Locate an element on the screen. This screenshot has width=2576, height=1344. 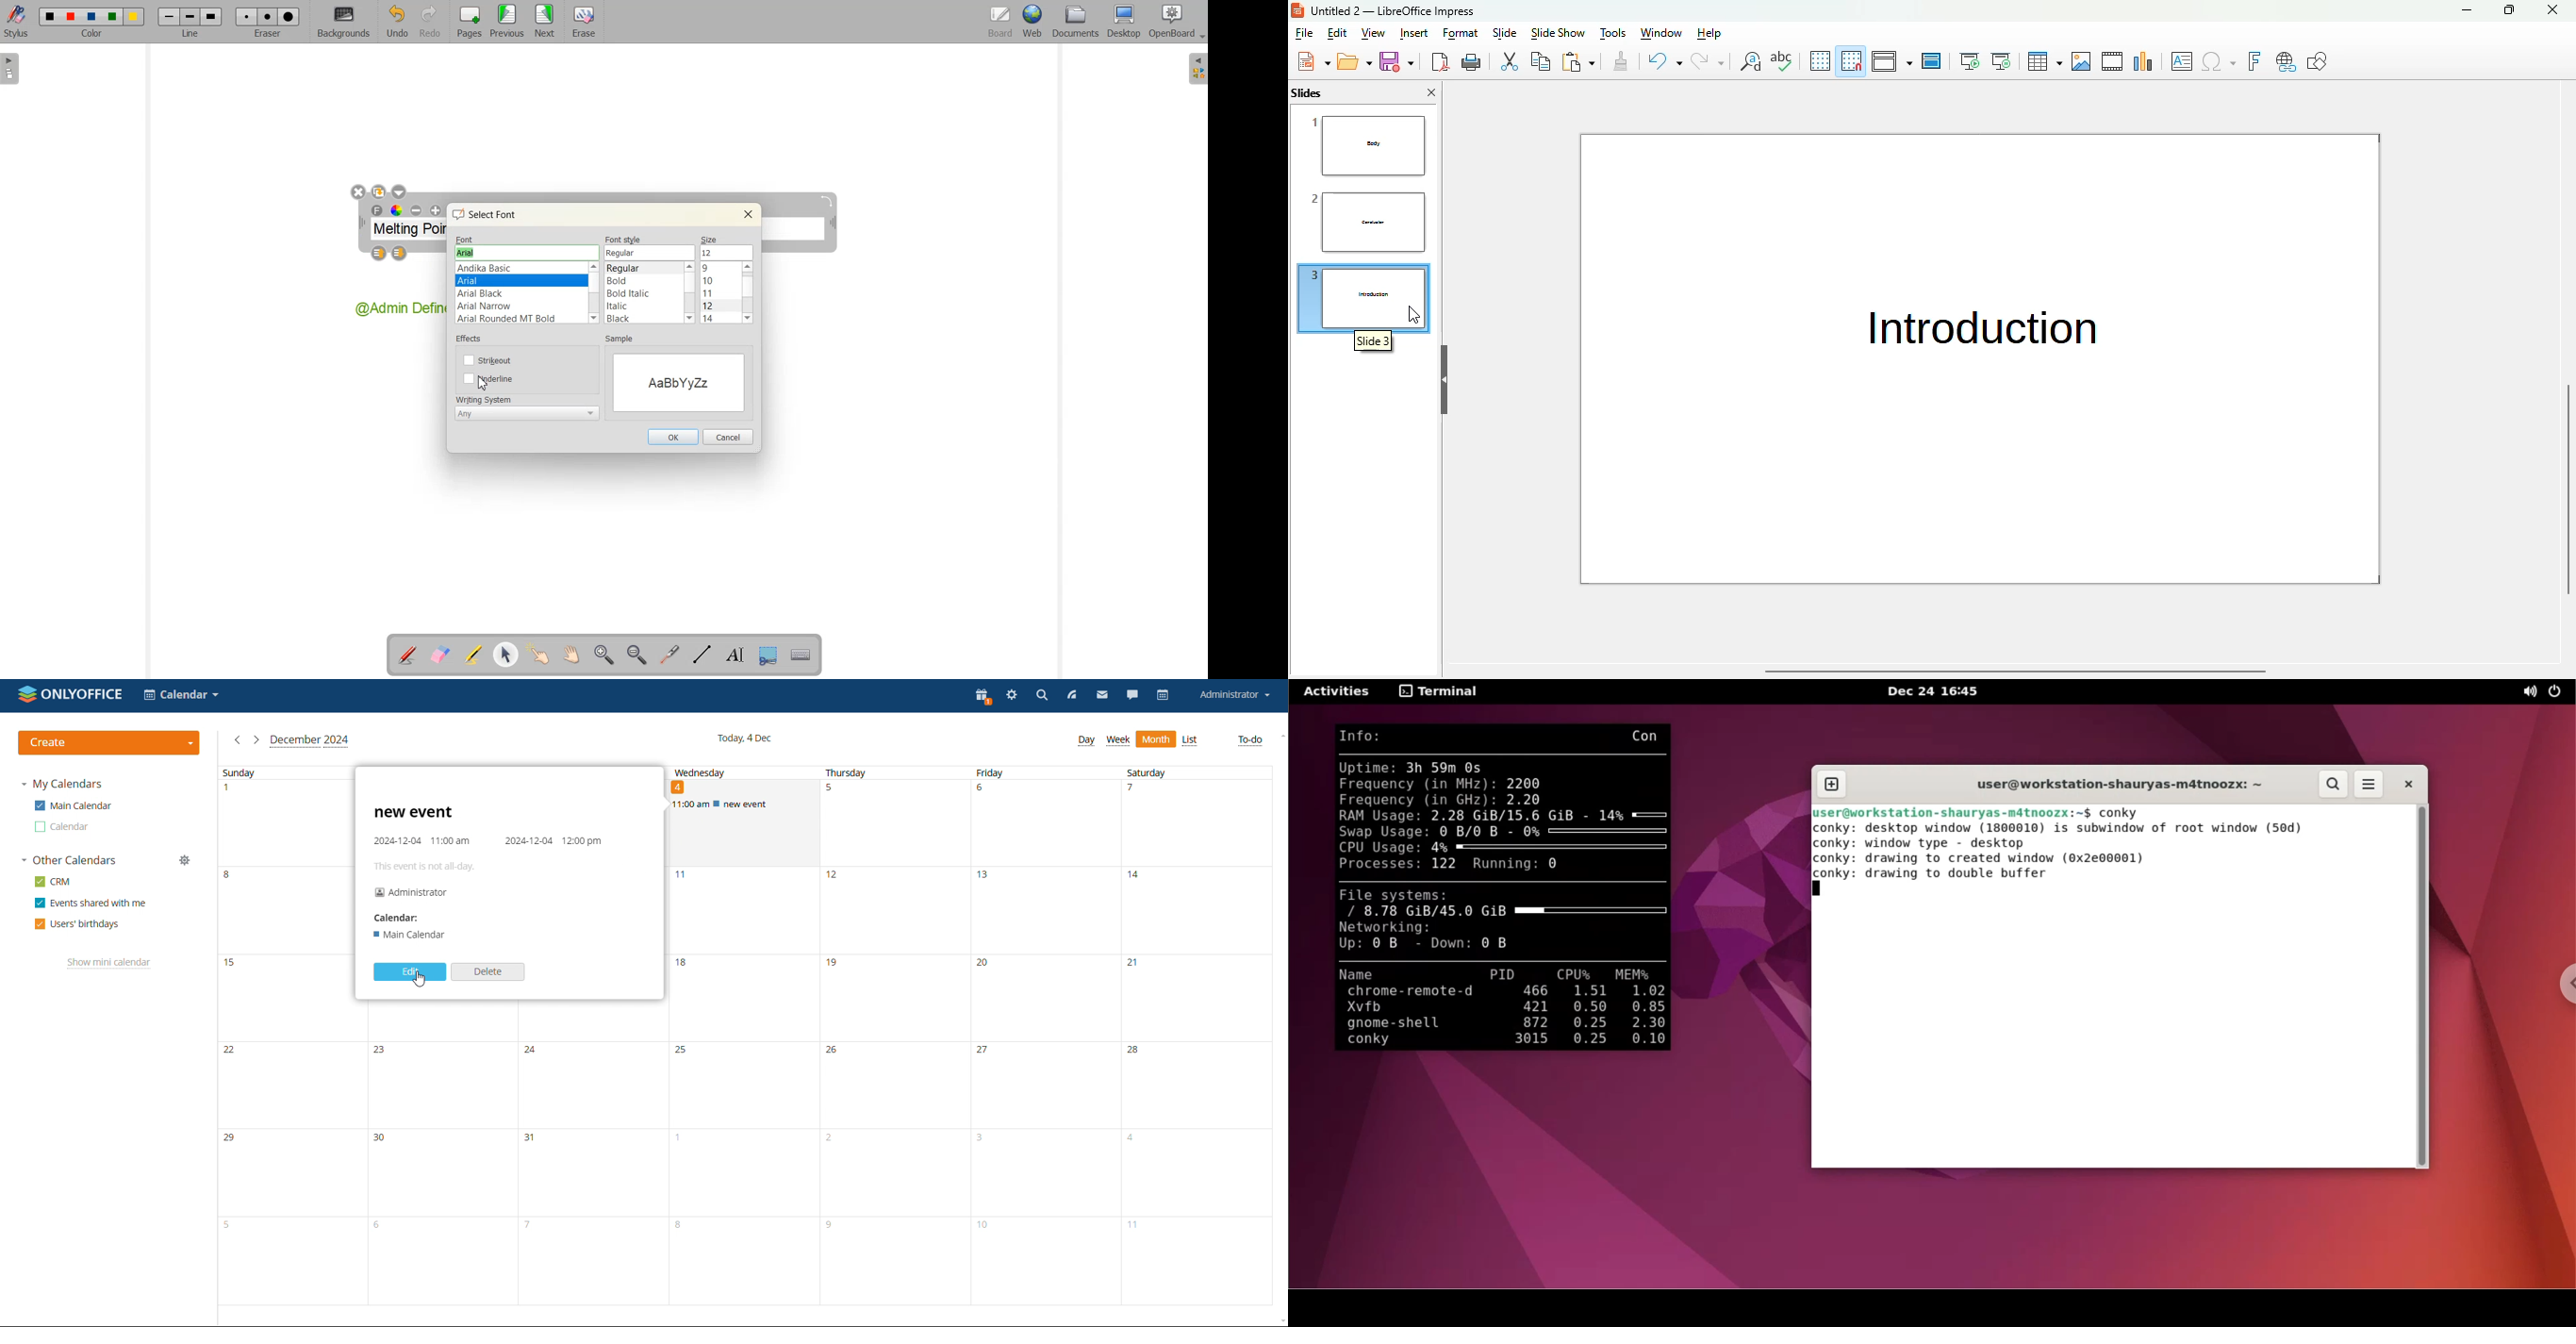
export directly as PDF is located at coordinates (1440, 62).